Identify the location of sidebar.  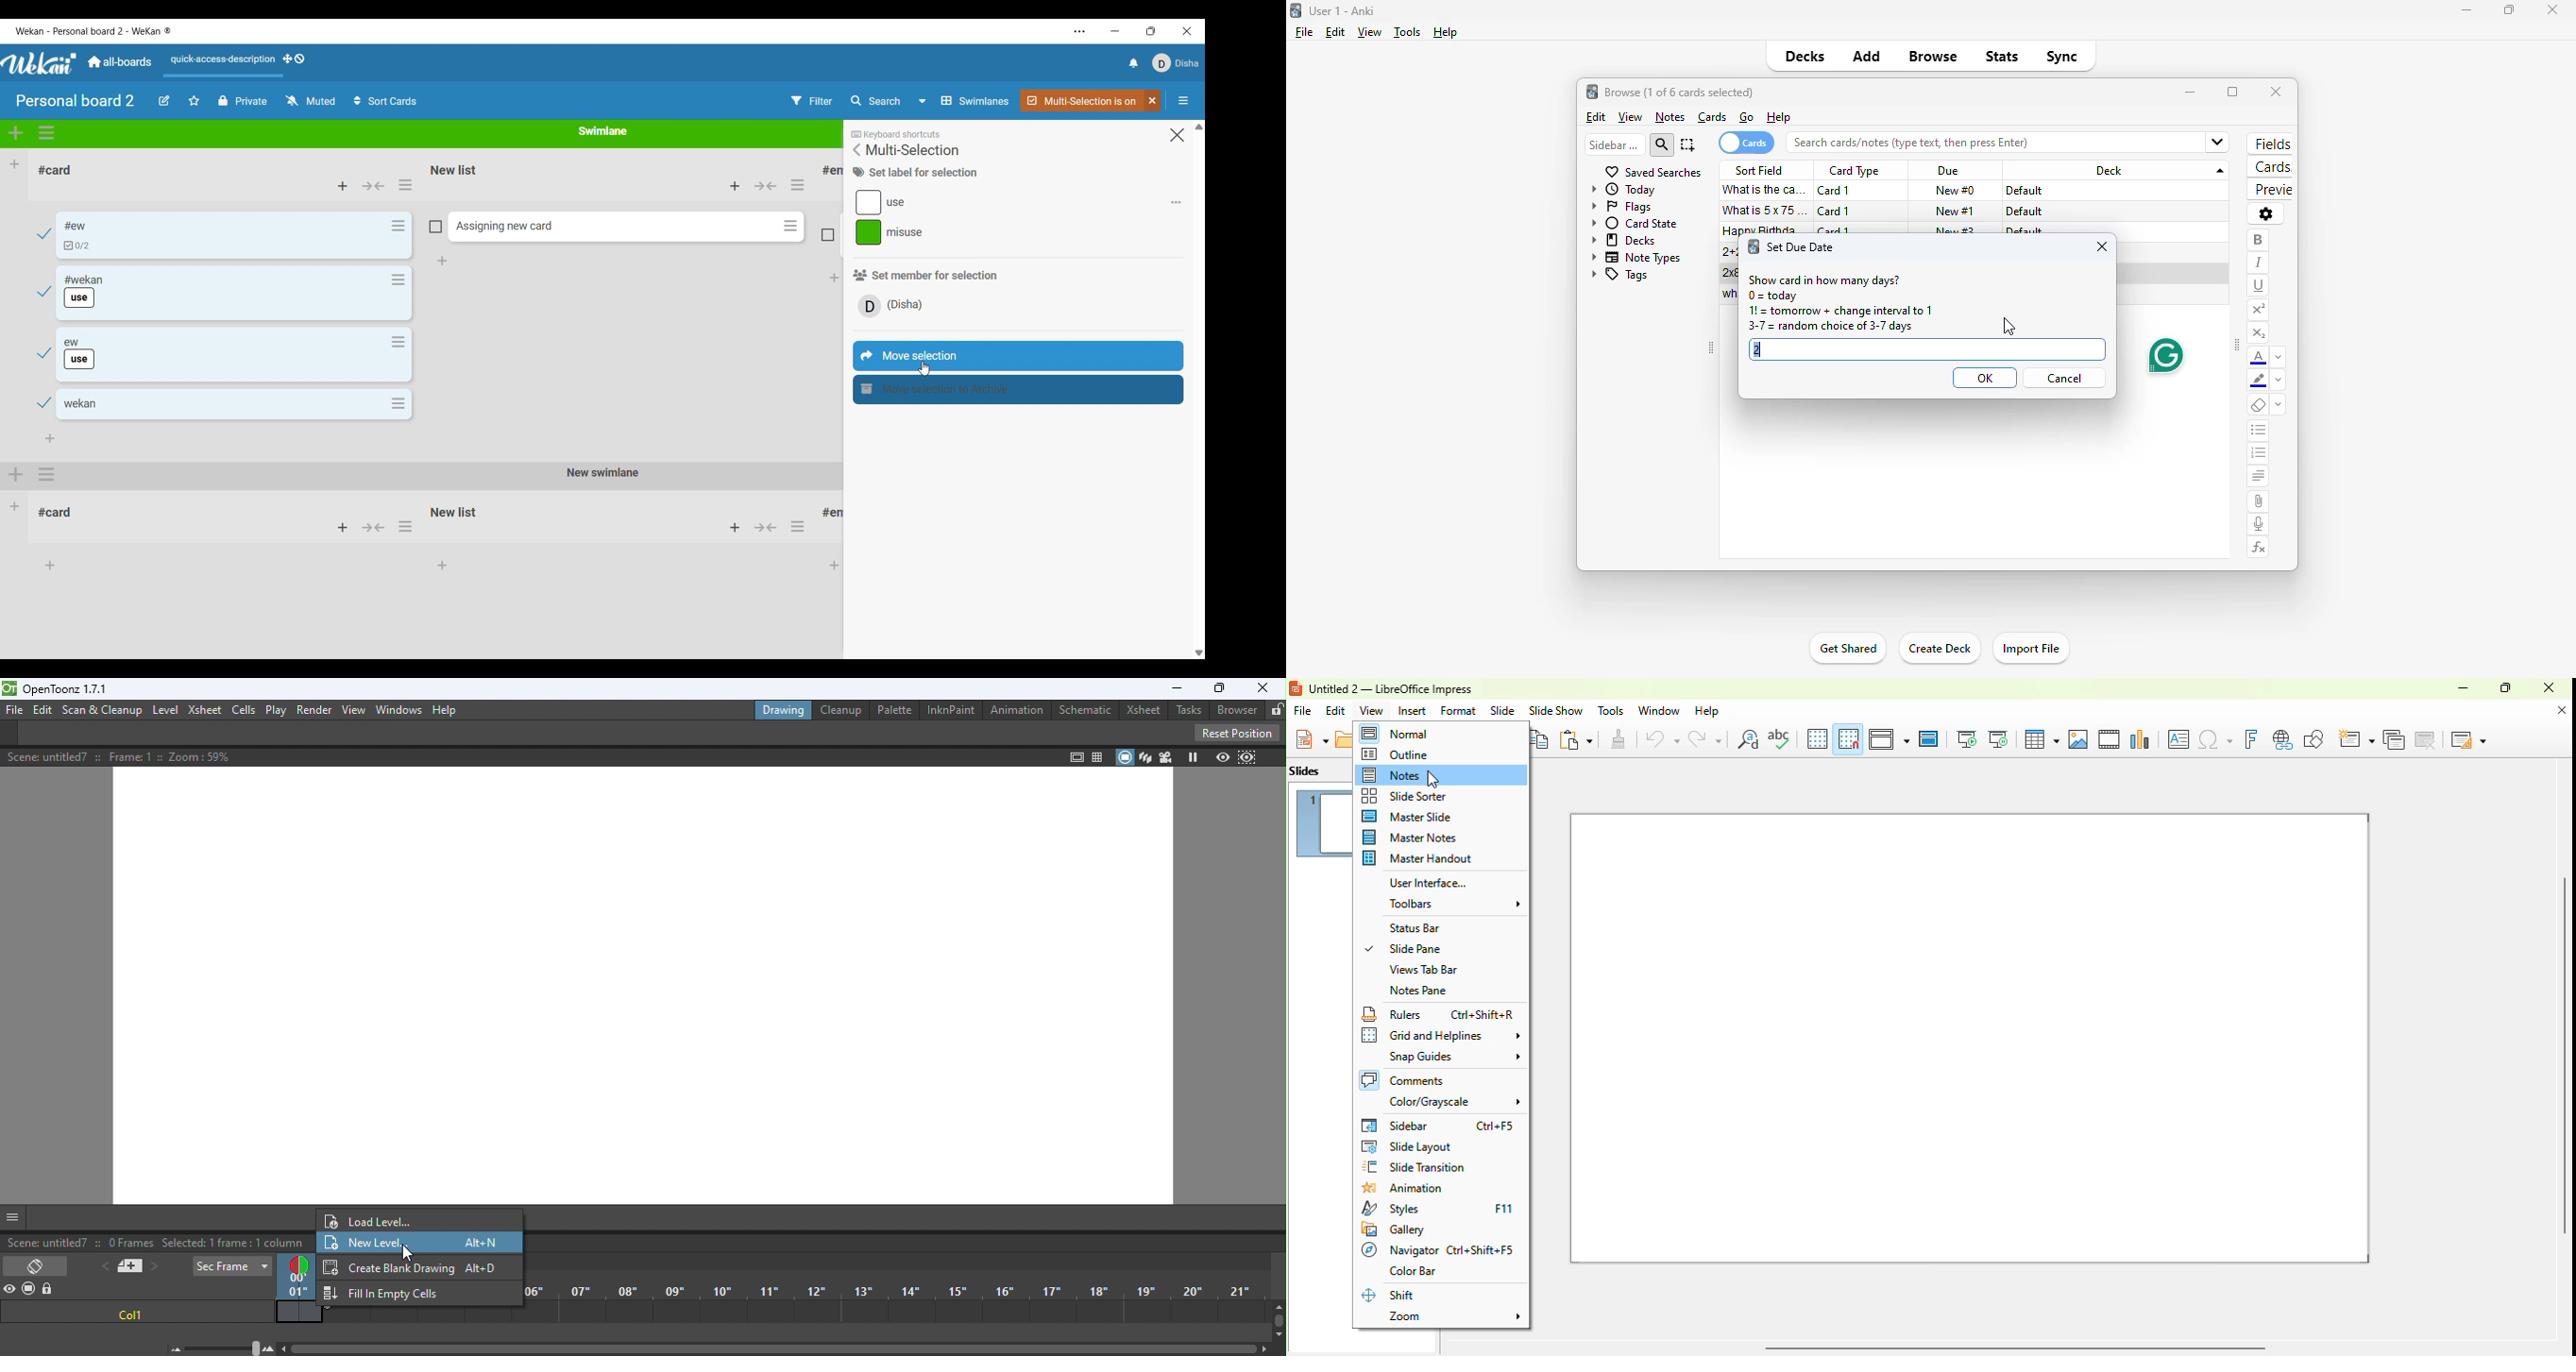
(1438, 1126).